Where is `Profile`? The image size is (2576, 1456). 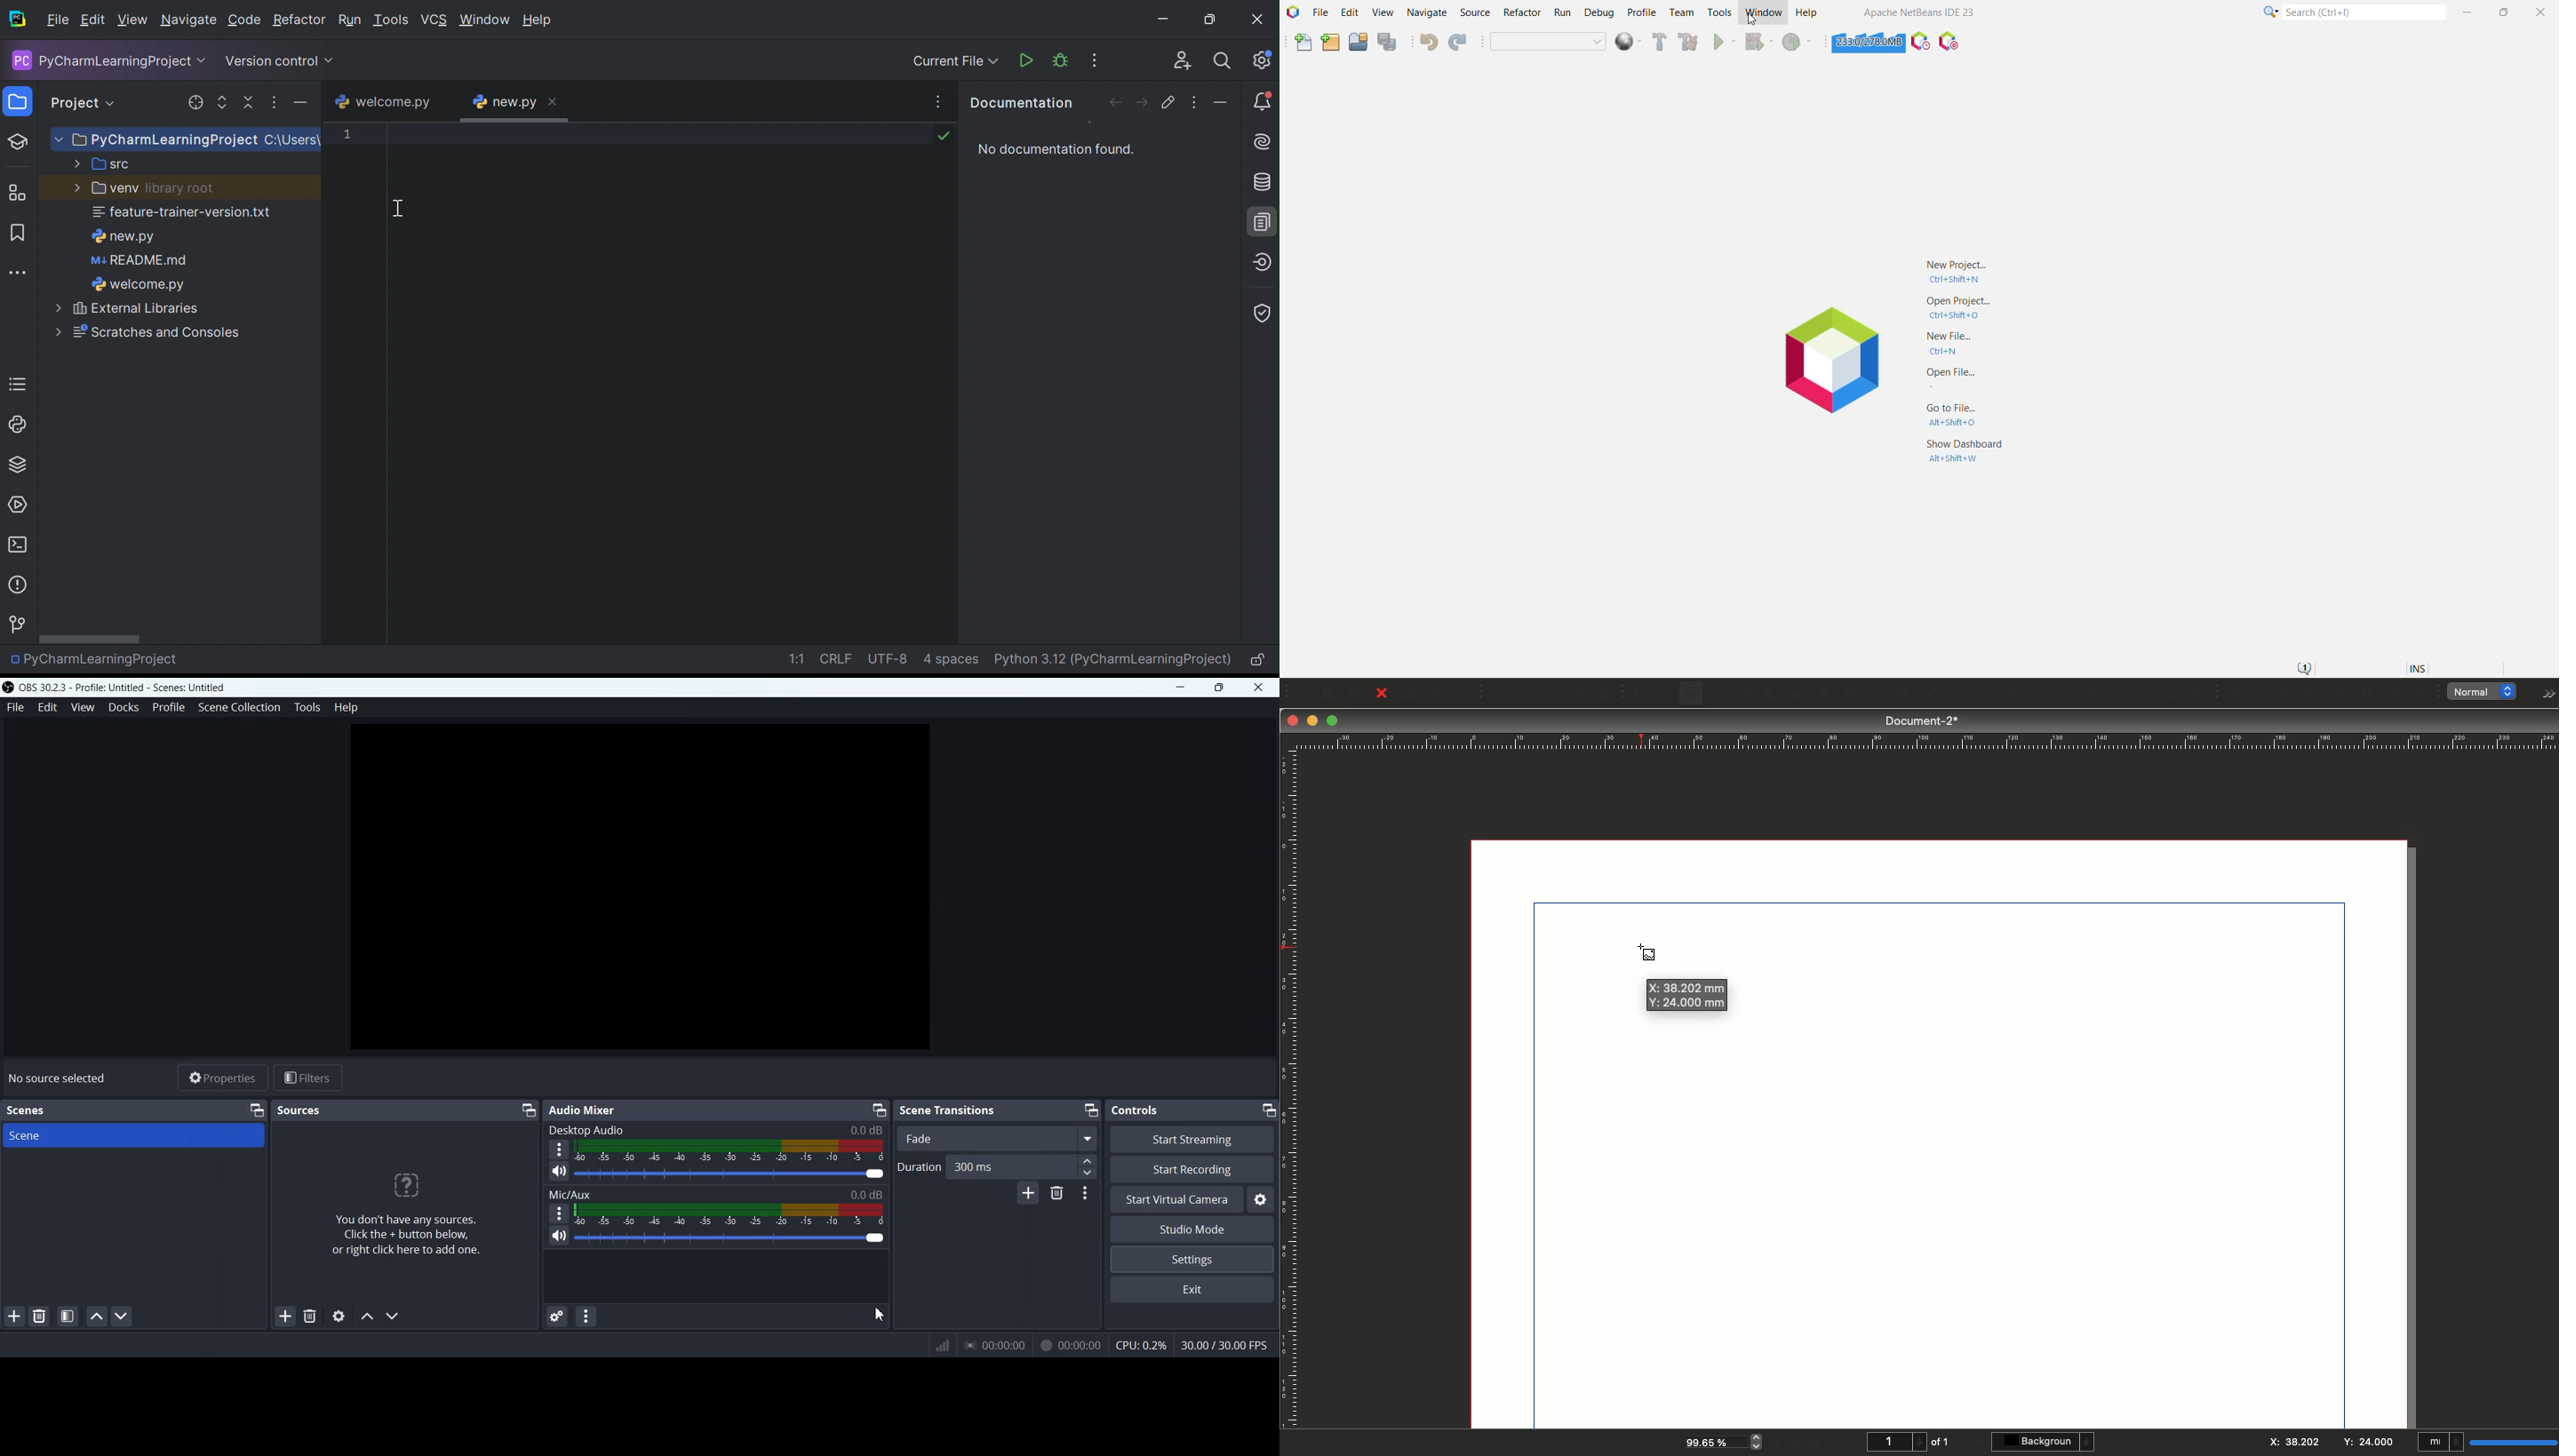 Profile is located at coordinates (167, 708).